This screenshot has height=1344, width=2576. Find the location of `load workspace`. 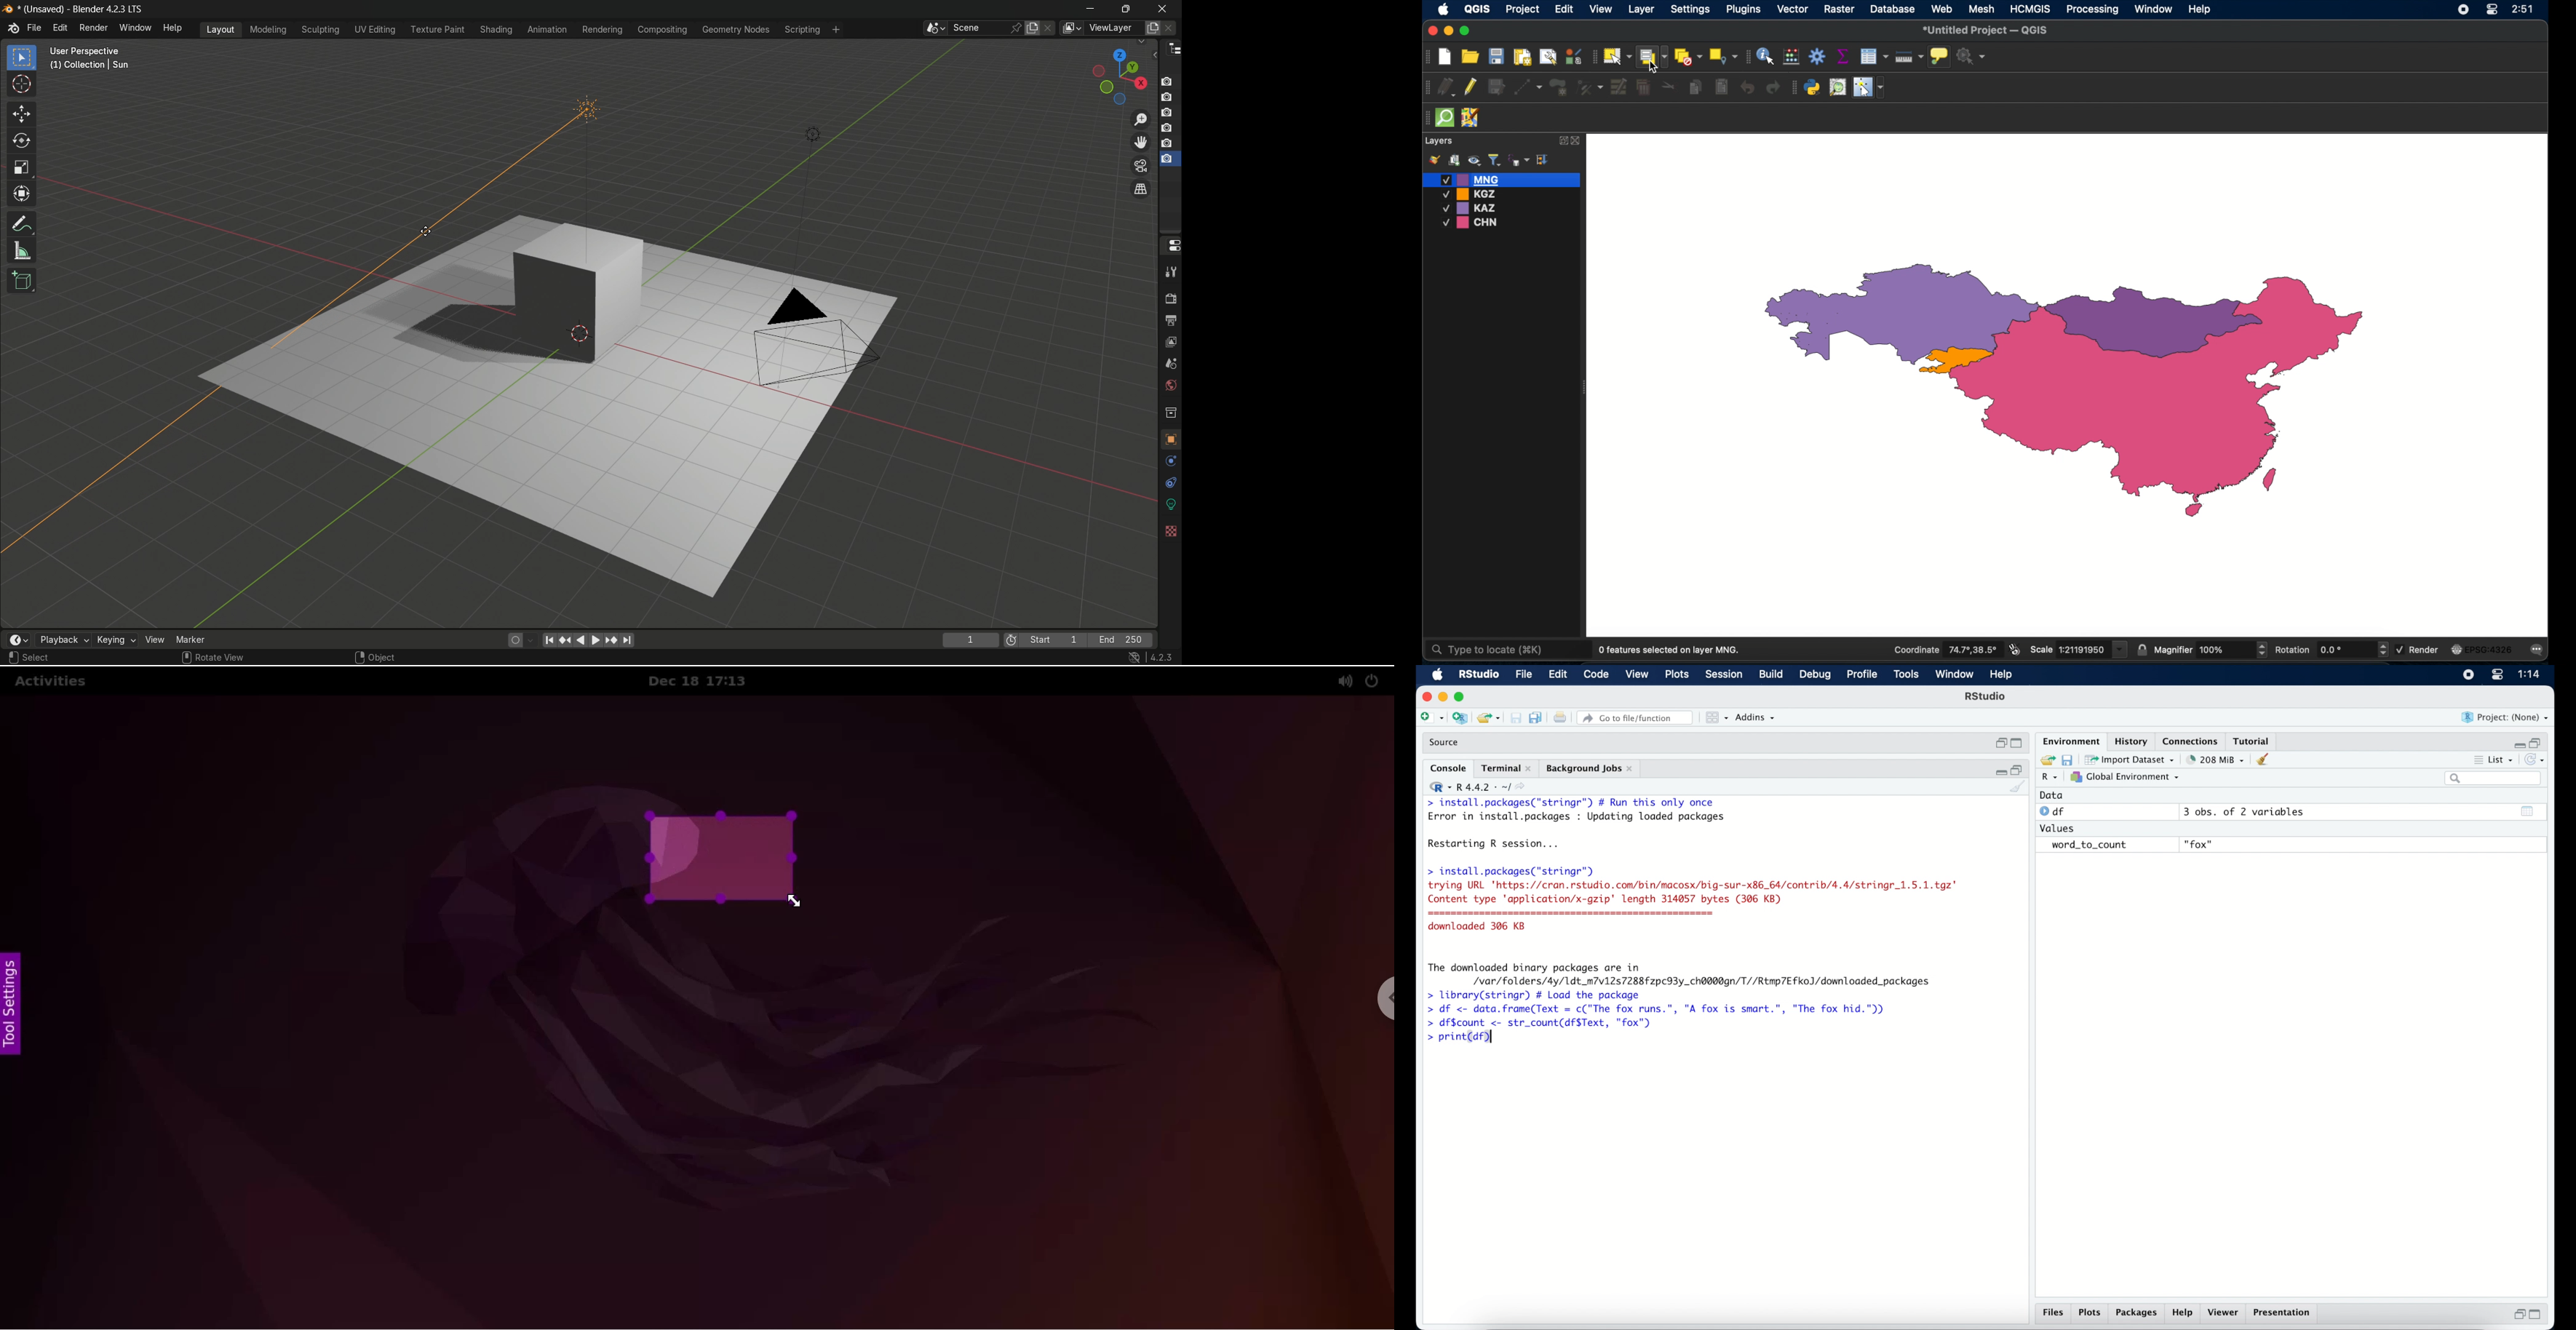

load workspace is located at coordinates (2046, 760).